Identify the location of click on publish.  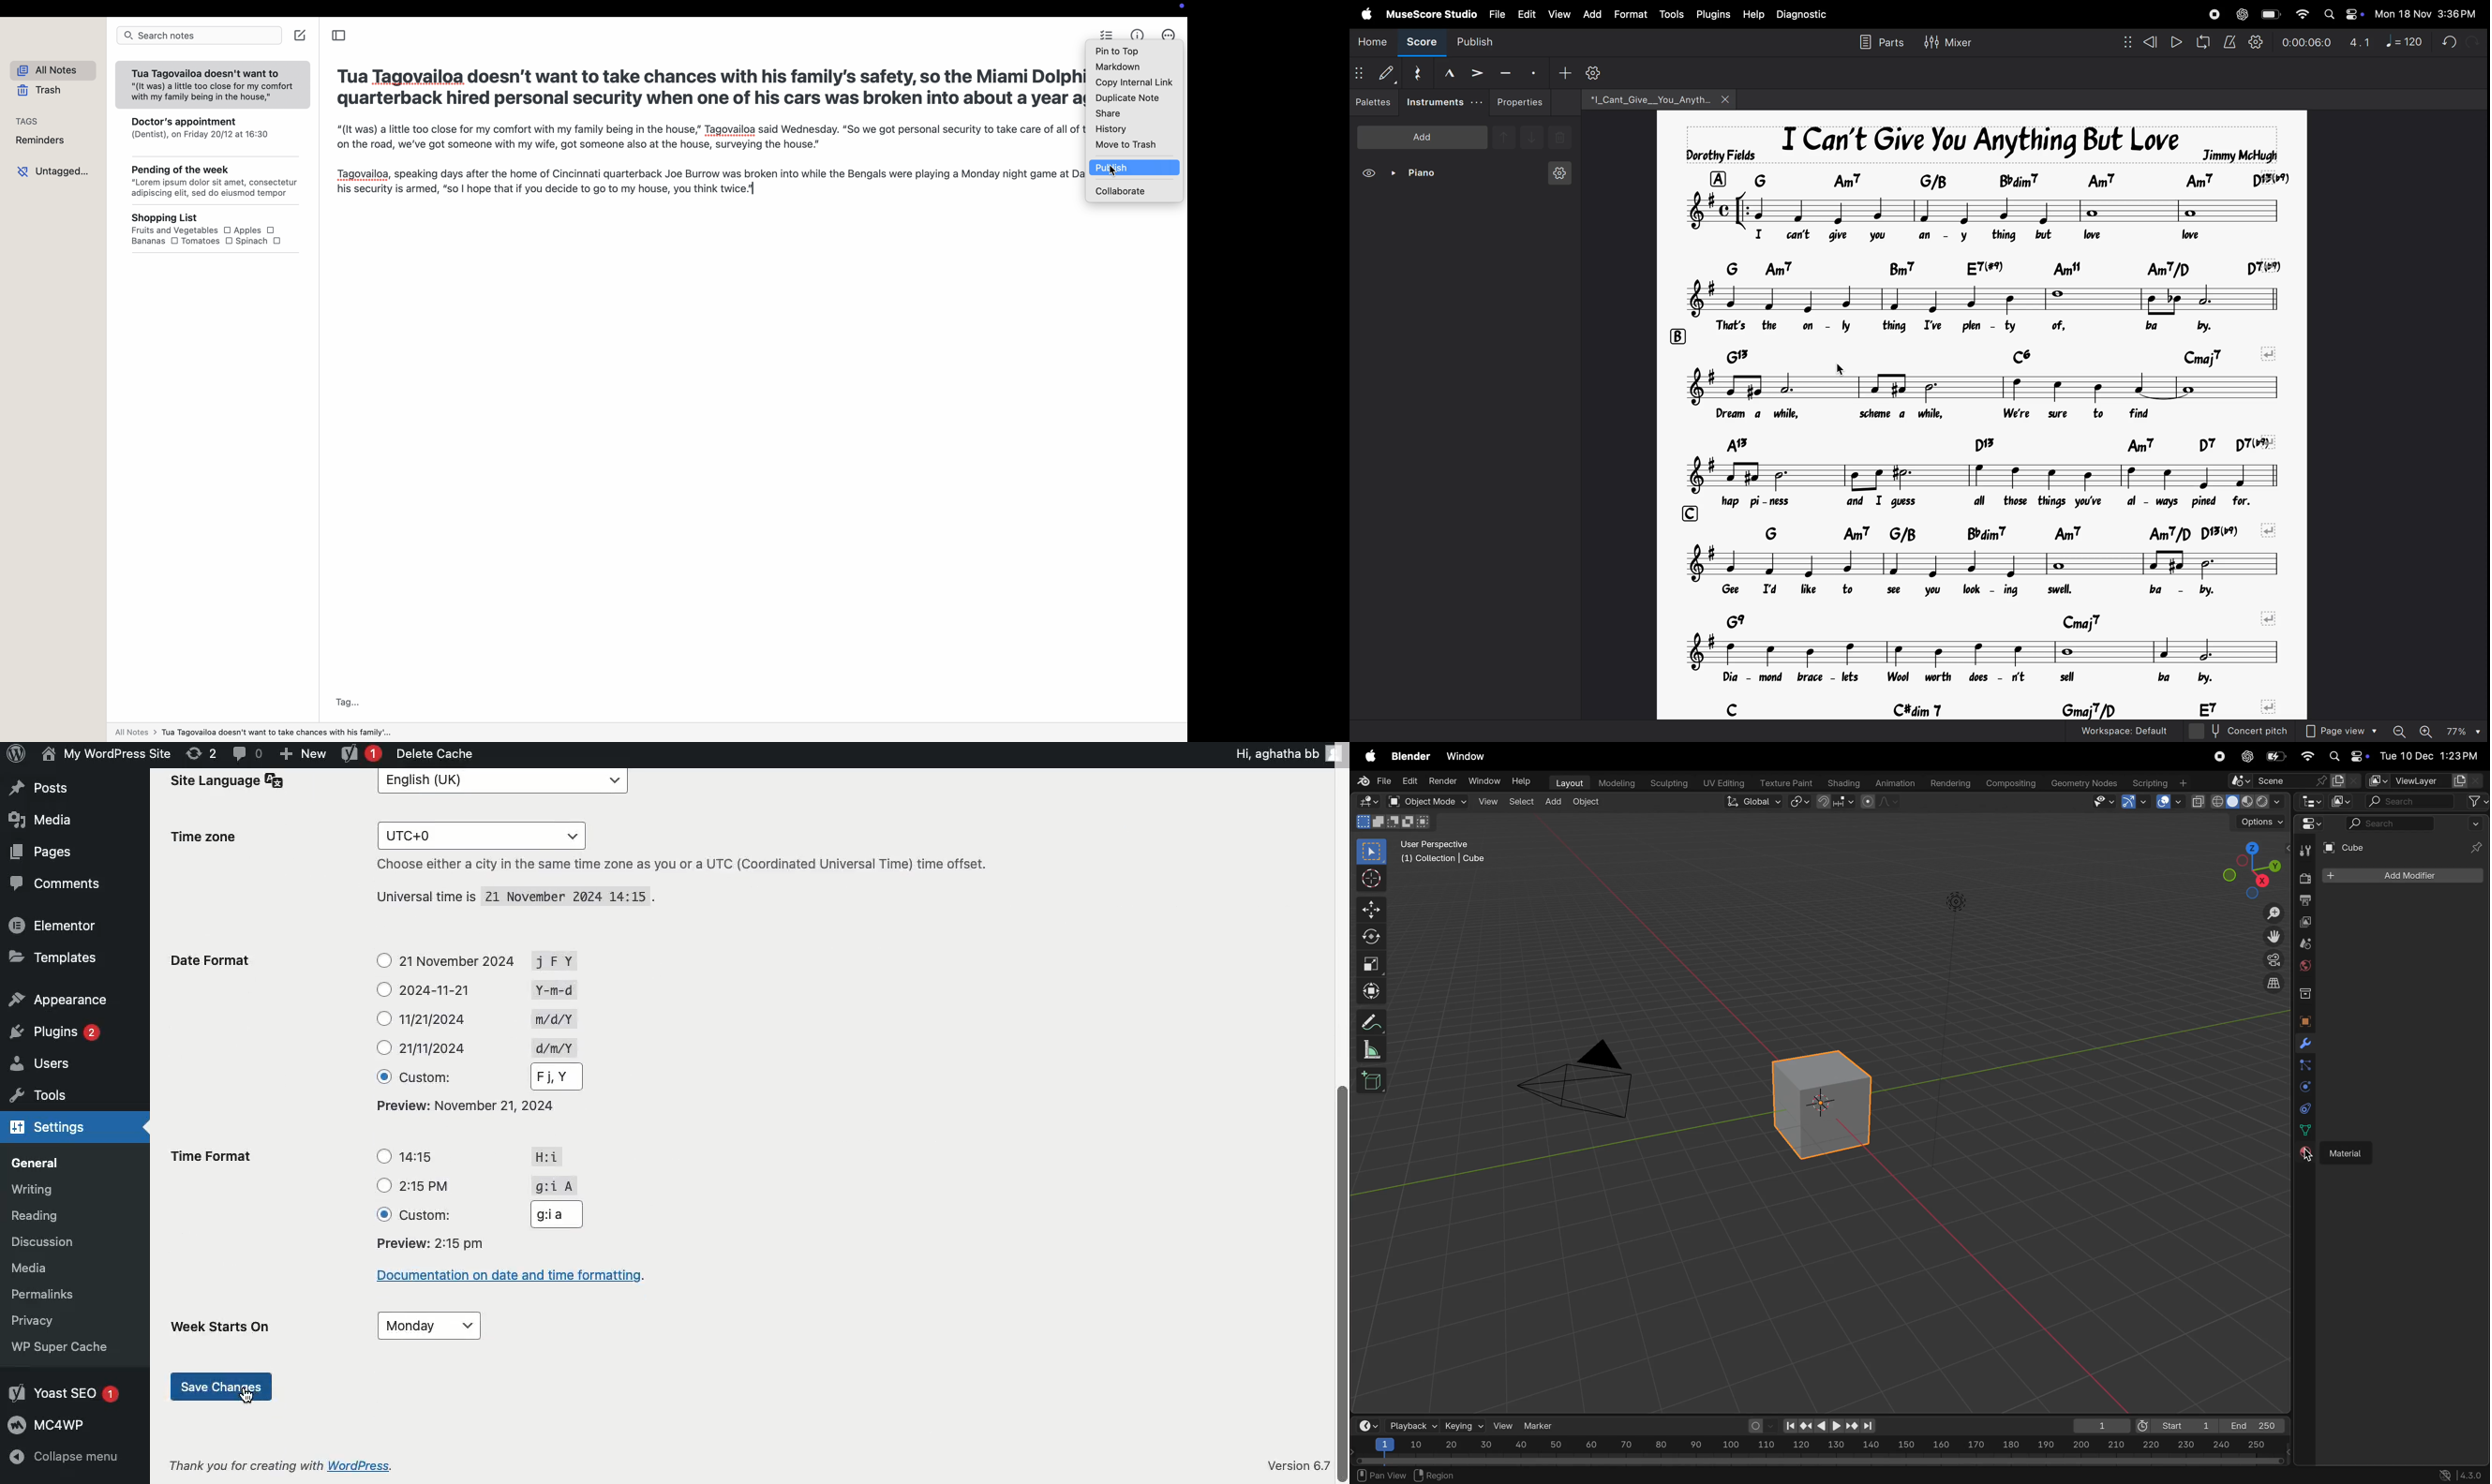
(1136, 167).